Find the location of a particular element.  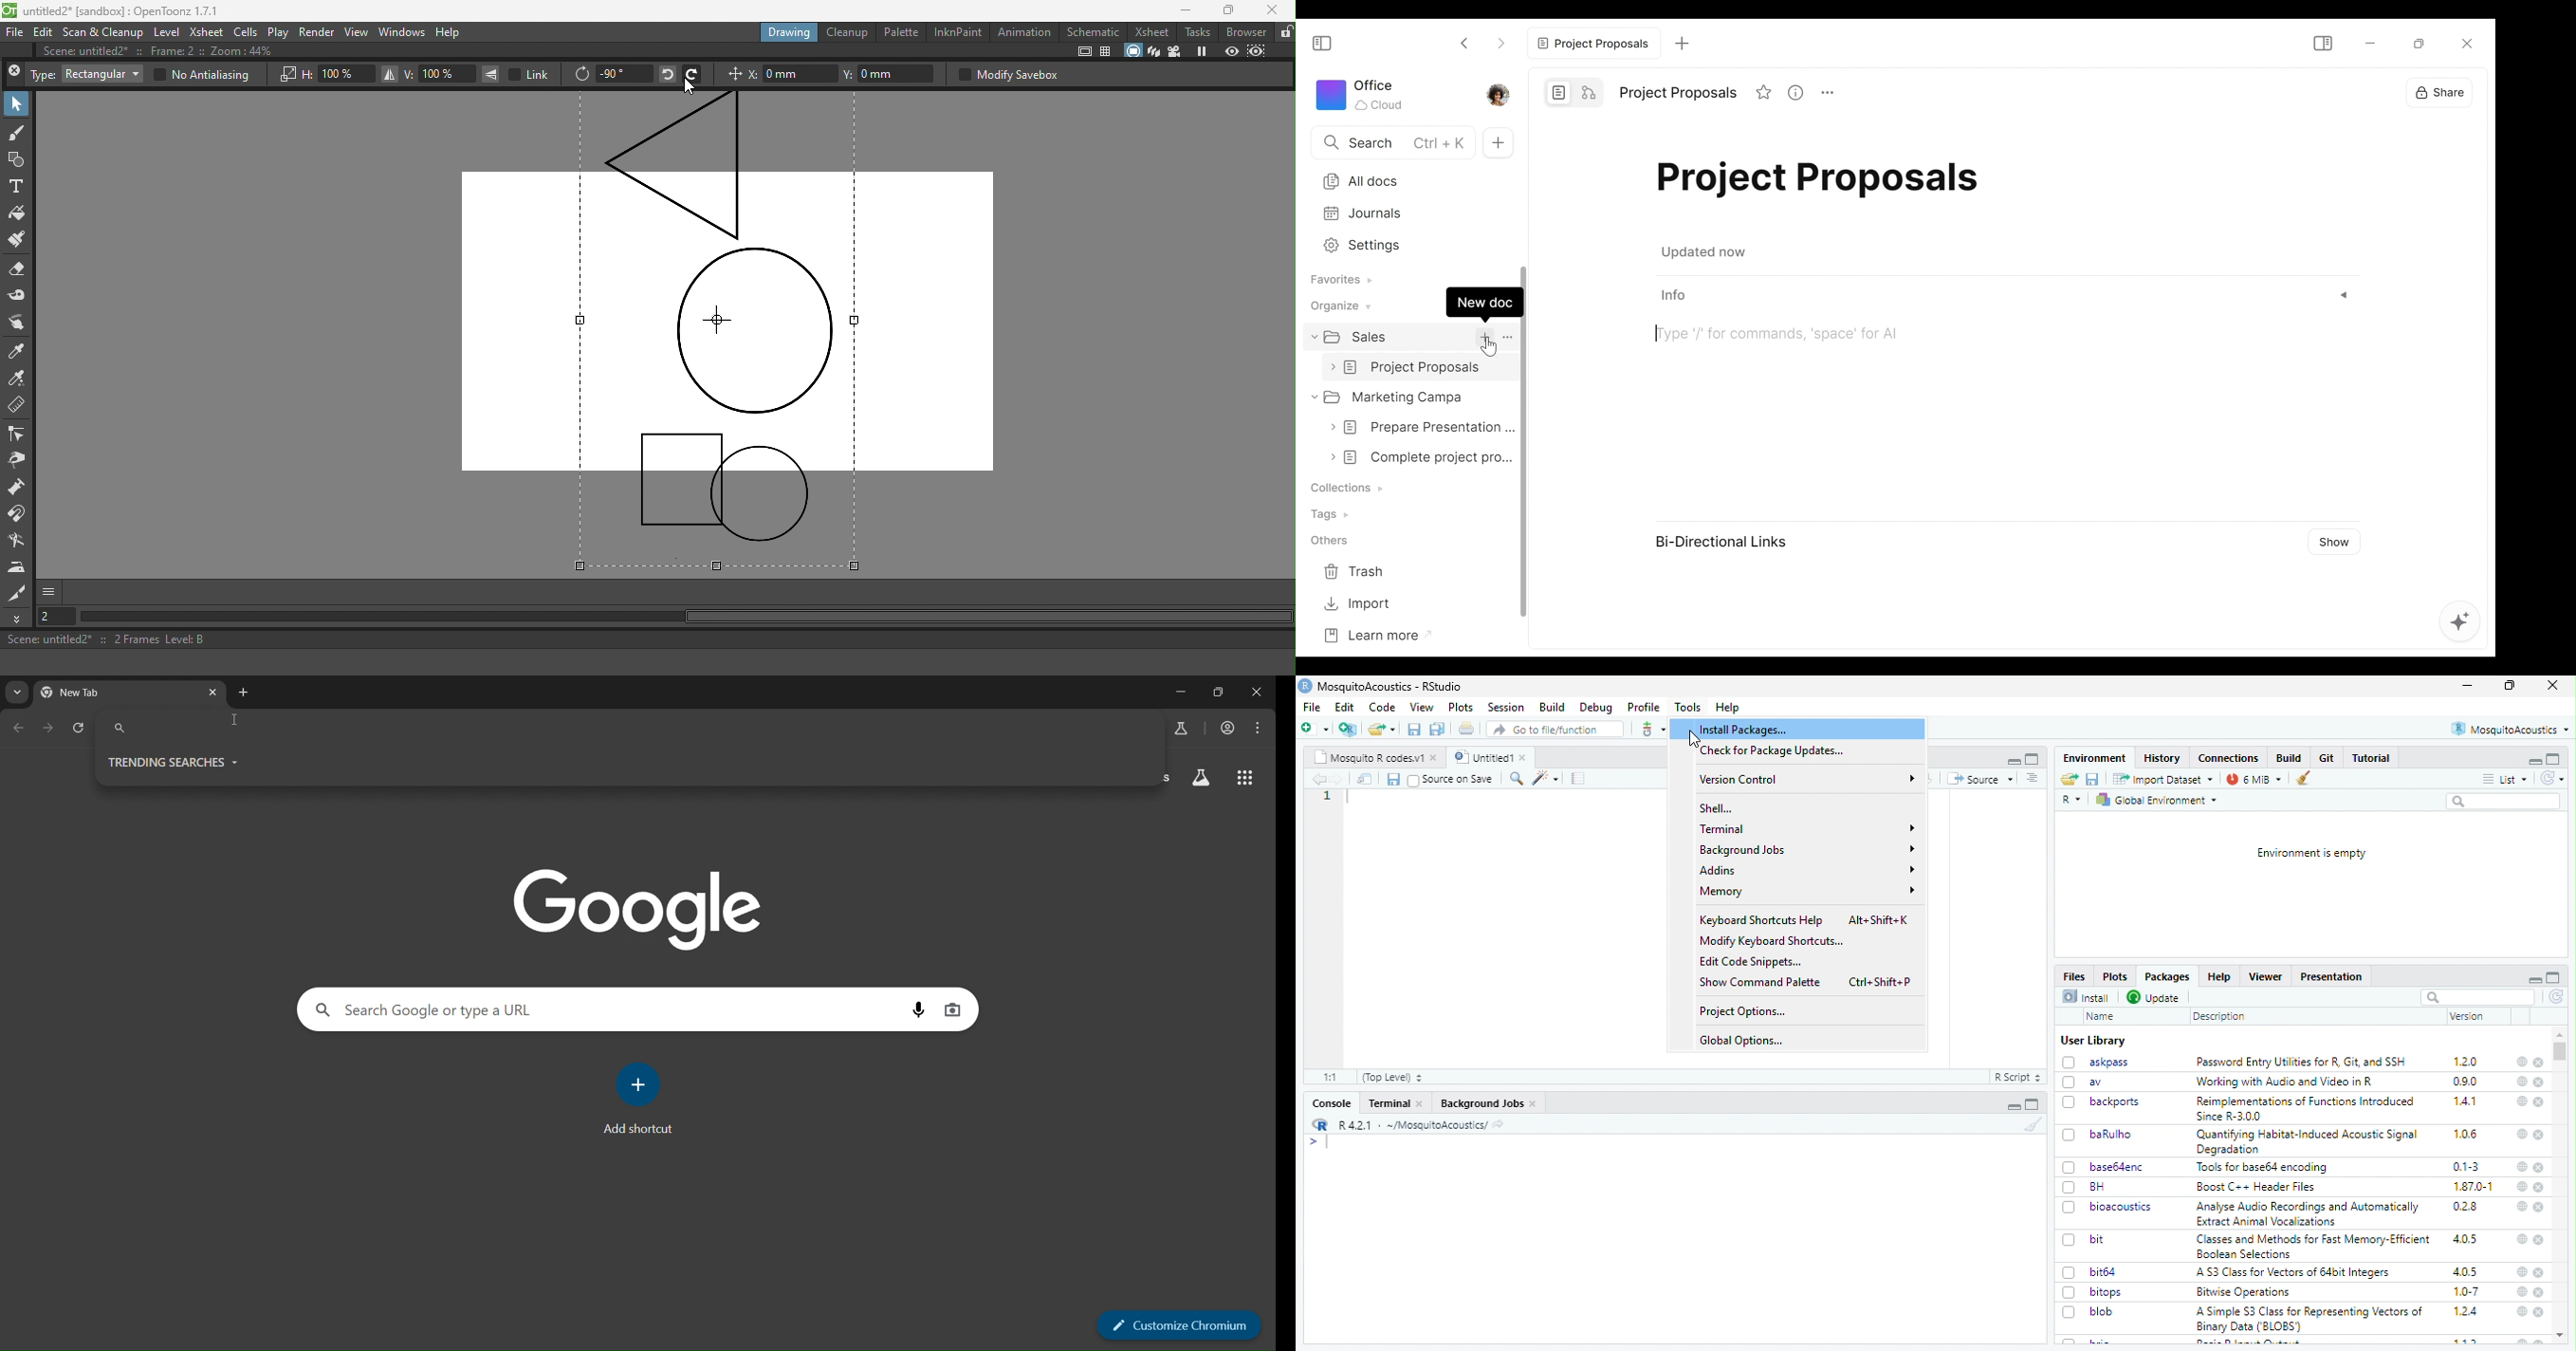

Ctrl+Shift+P is located at coordinates (1881, 981).